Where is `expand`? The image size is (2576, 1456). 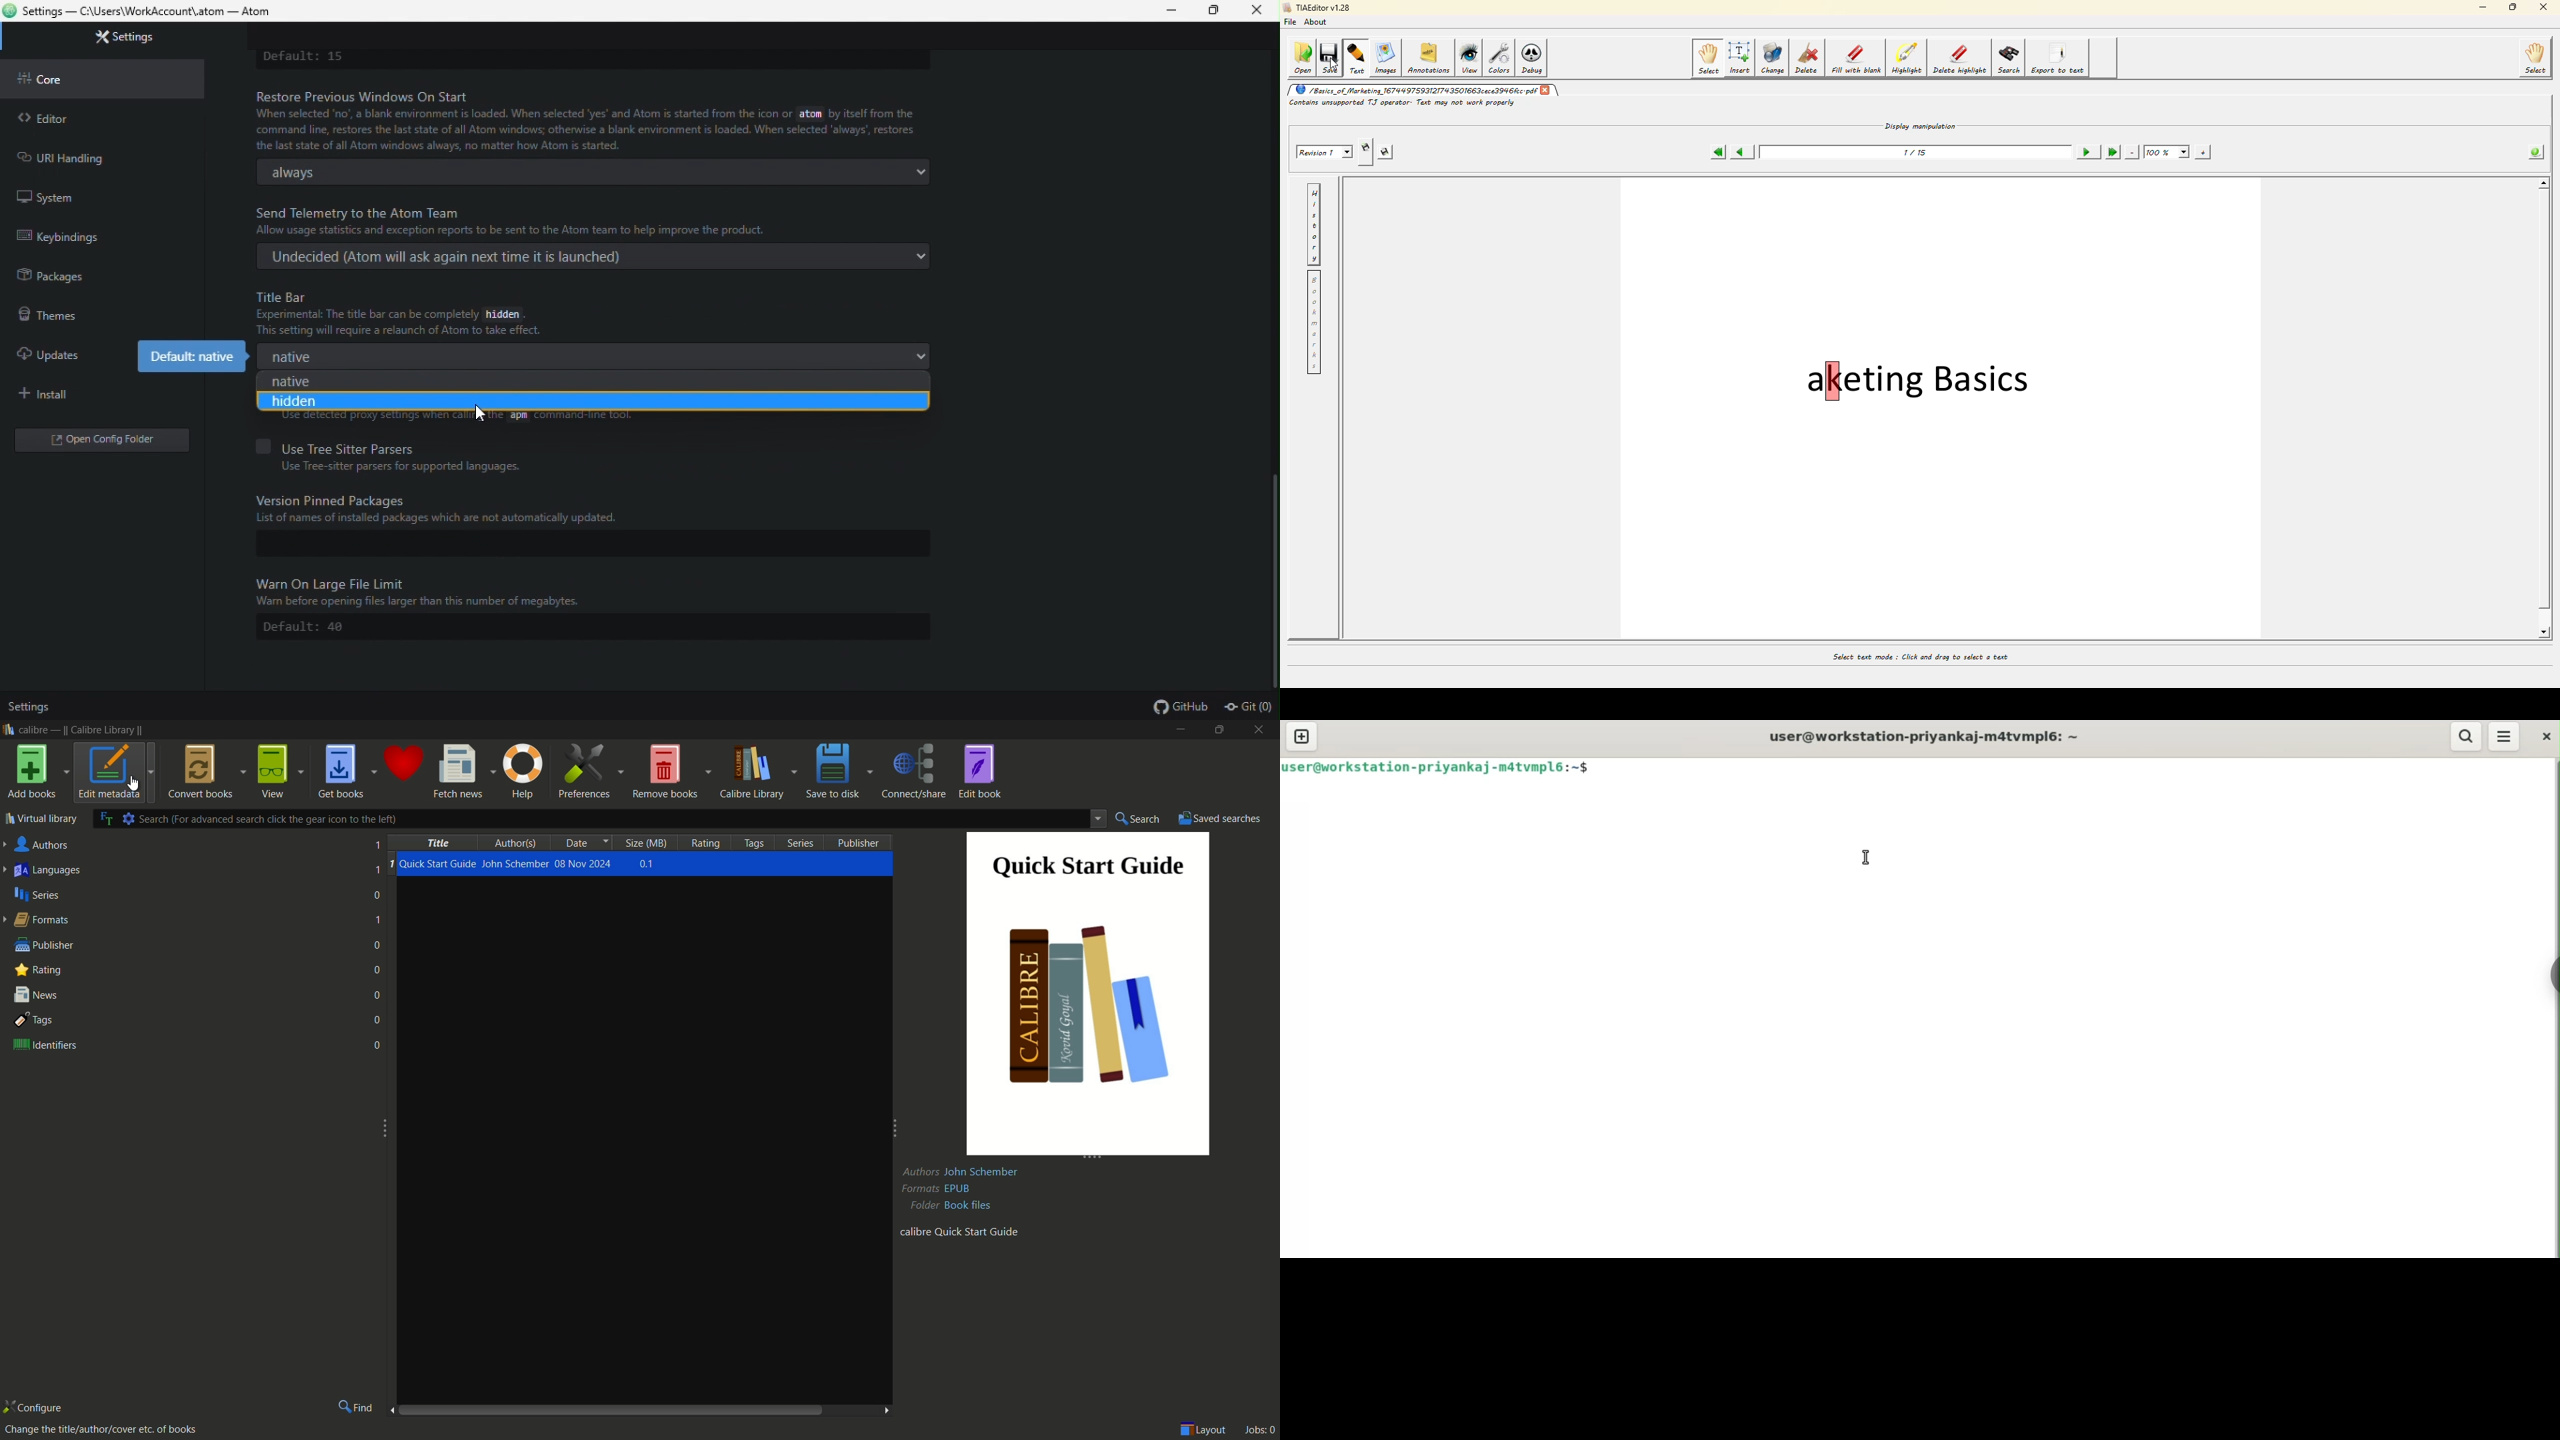 expand is located at coordinates (383, 1129).